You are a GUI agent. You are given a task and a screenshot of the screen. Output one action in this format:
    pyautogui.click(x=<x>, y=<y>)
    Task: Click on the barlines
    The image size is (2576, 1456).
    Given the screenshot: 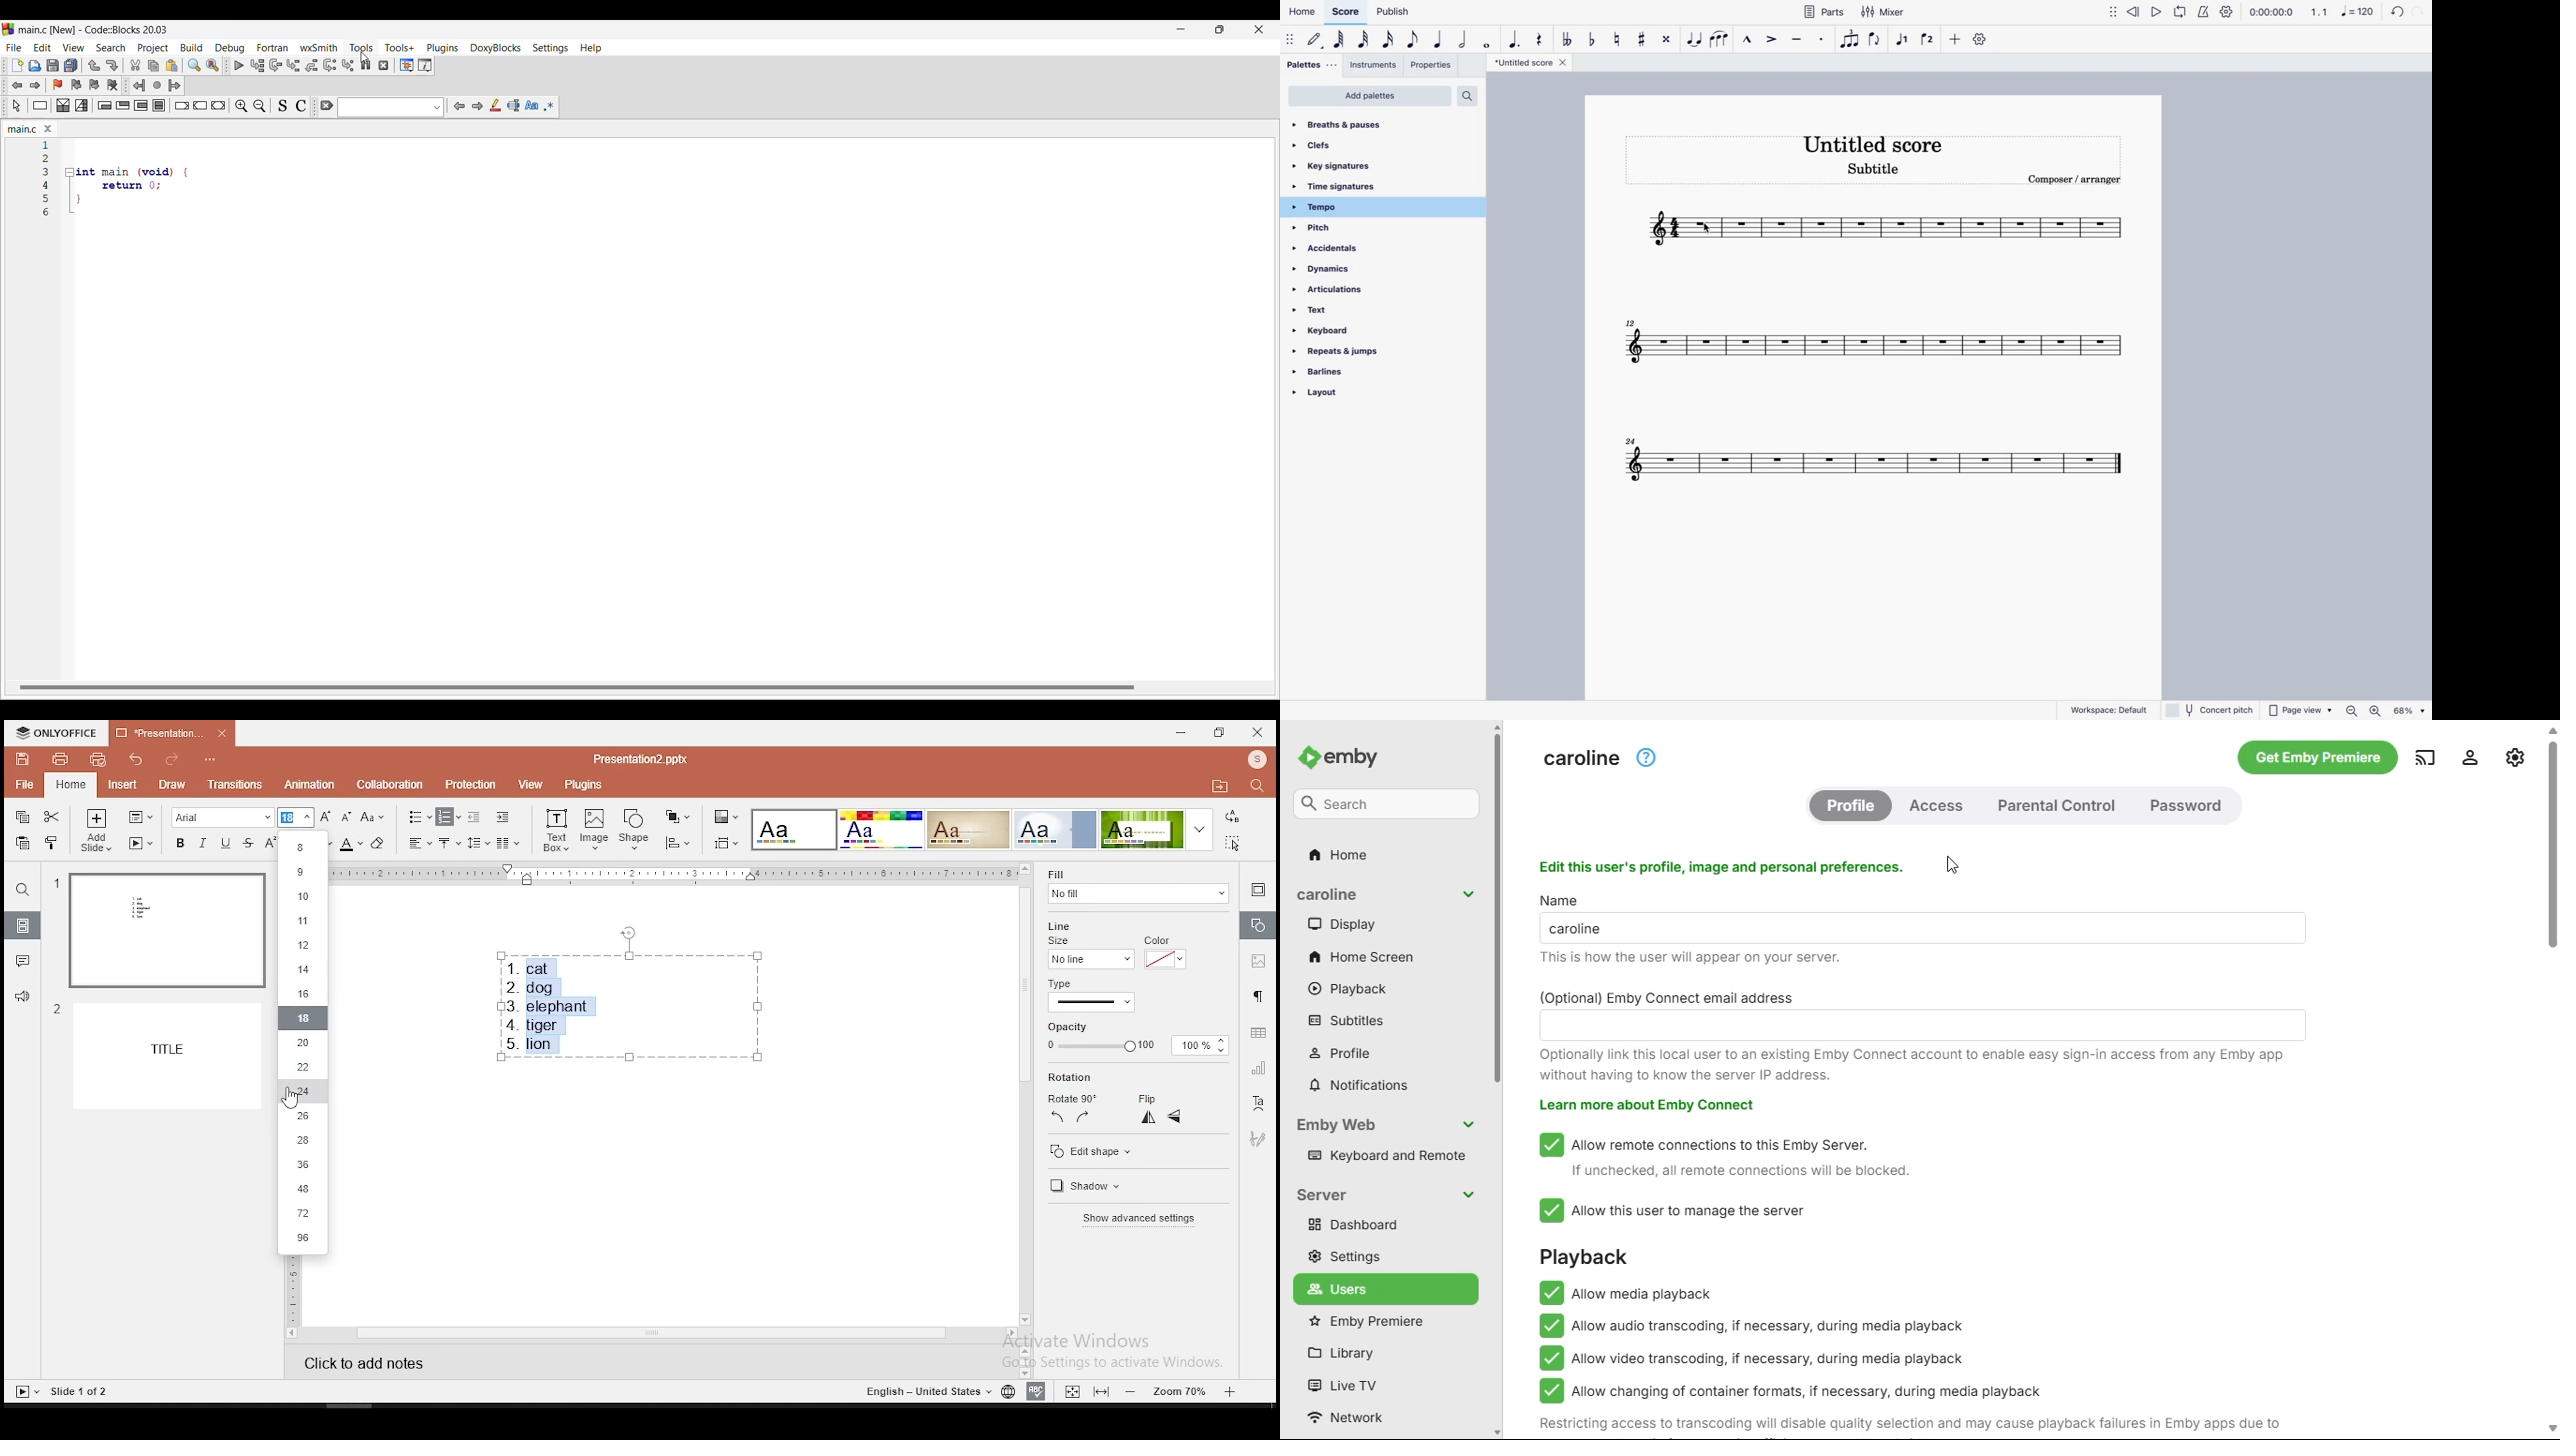 What is the action you would take?
    pyautogui.click(x=1344, y=374)
    